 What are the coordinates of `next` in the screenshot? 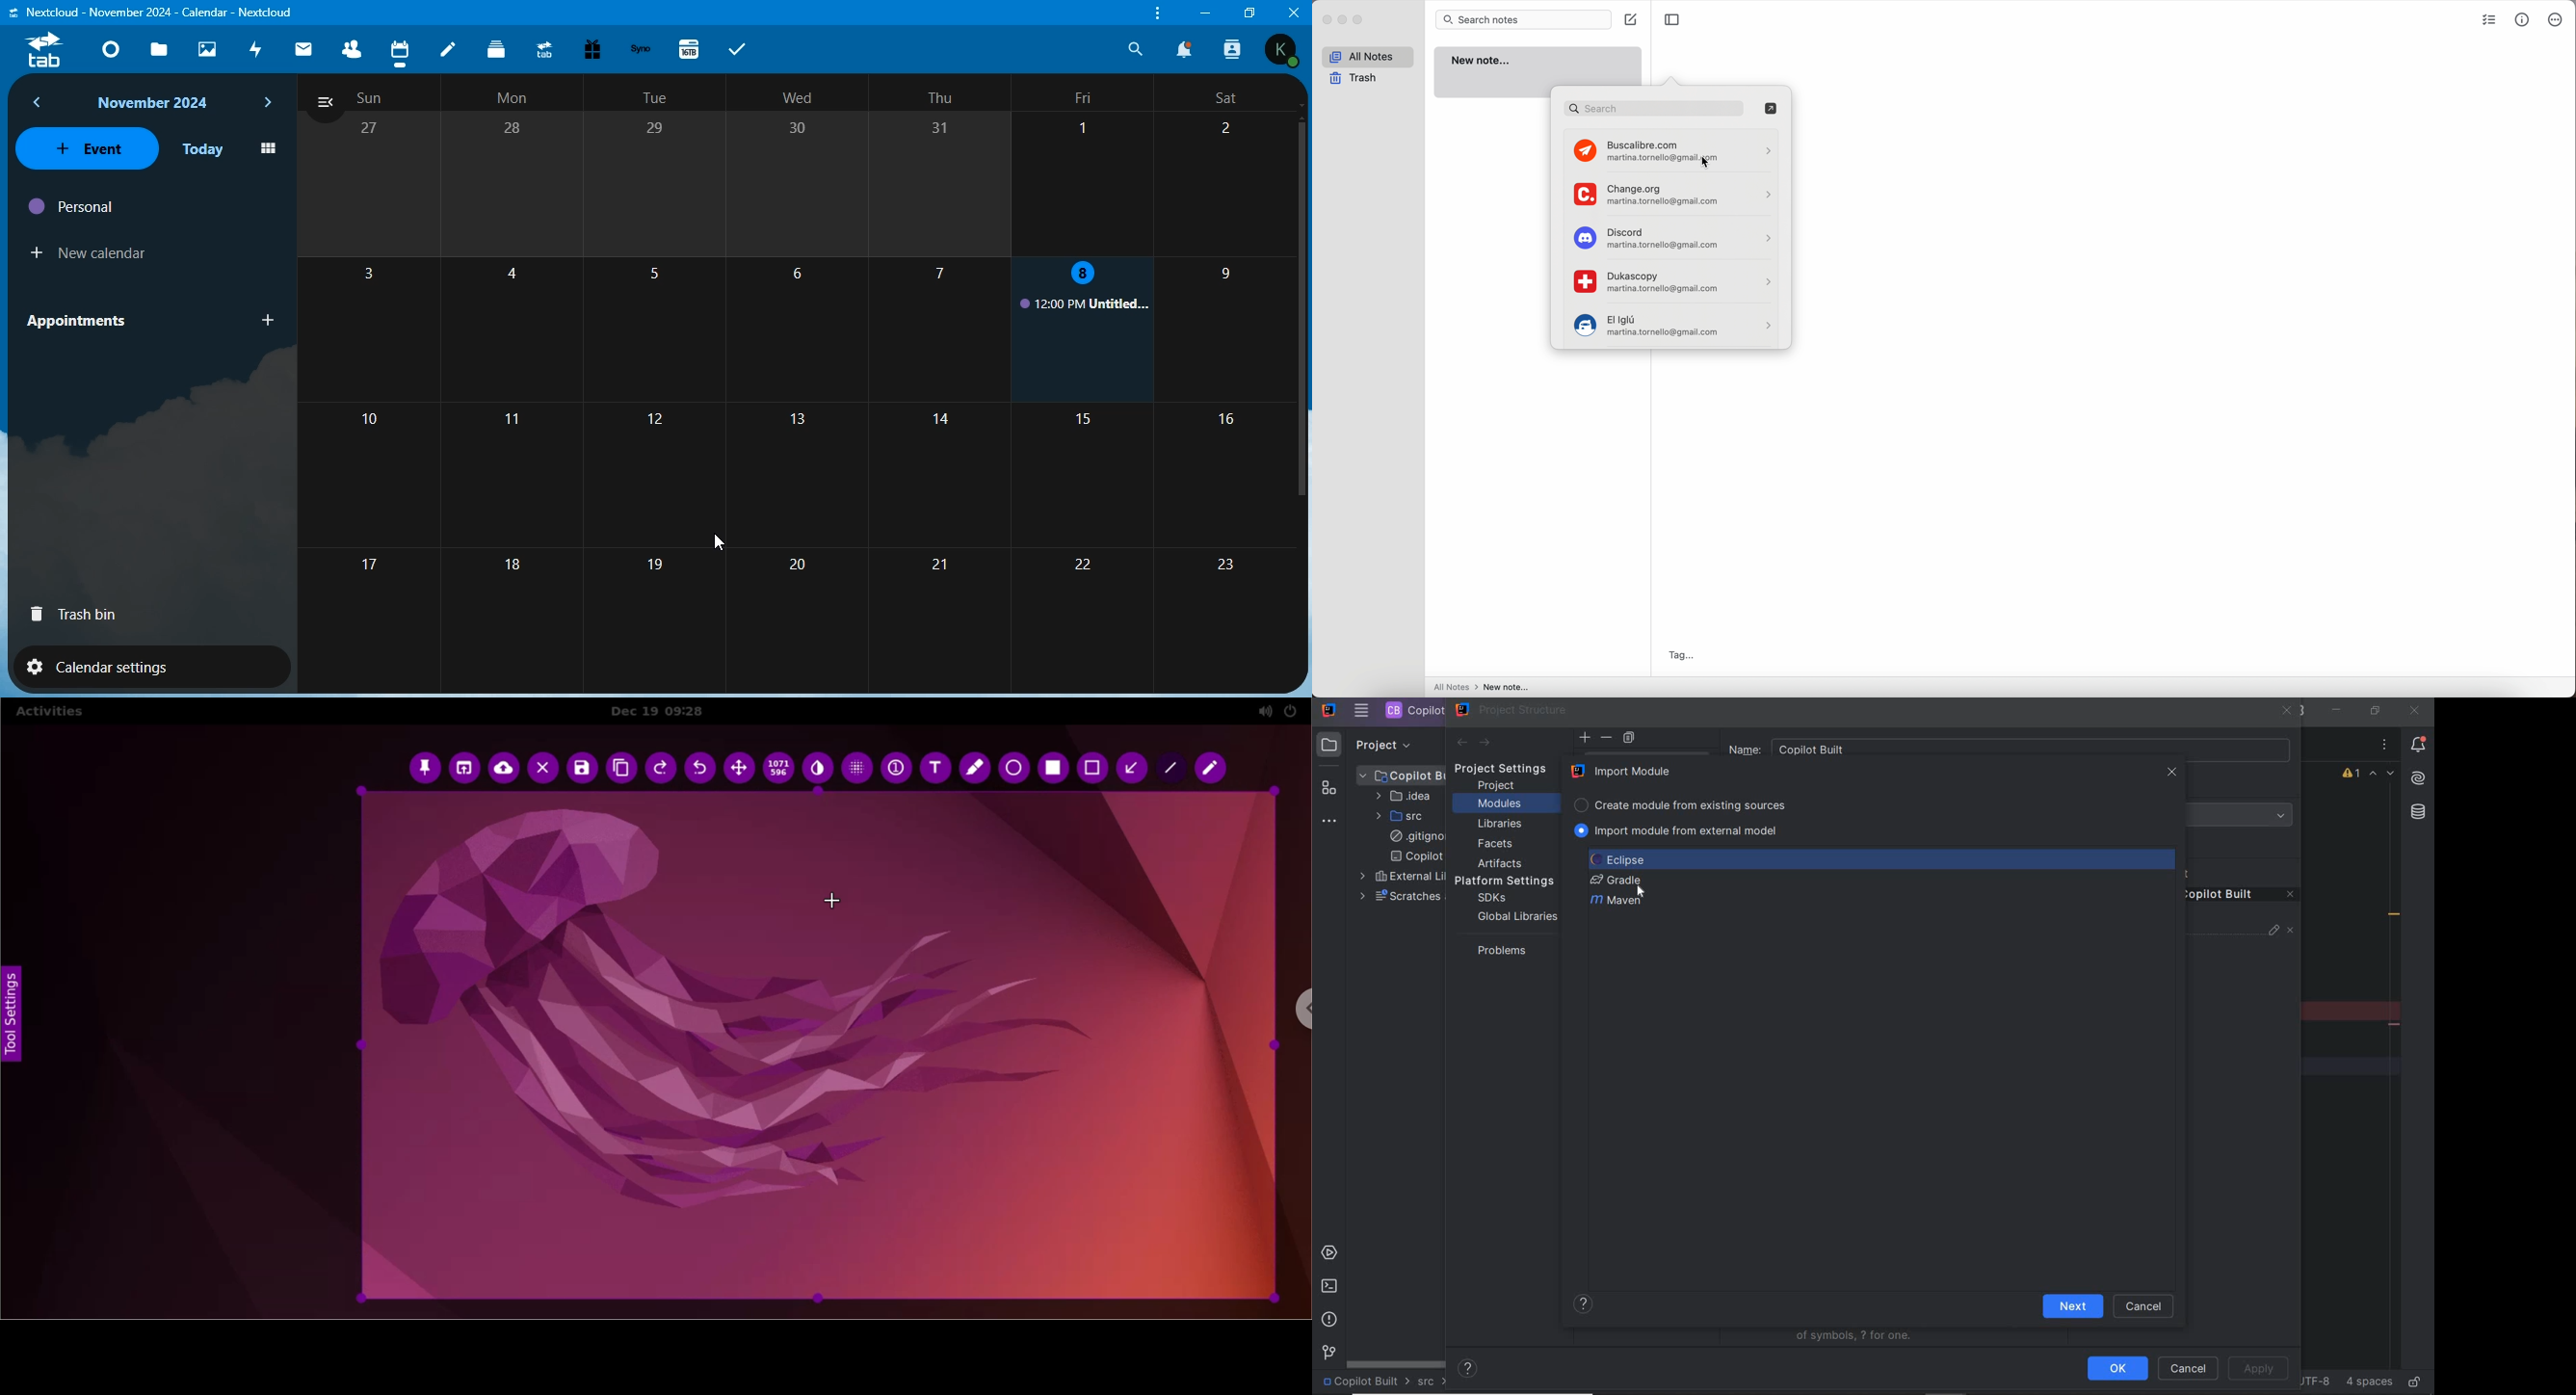 It's located at (1486, 744).